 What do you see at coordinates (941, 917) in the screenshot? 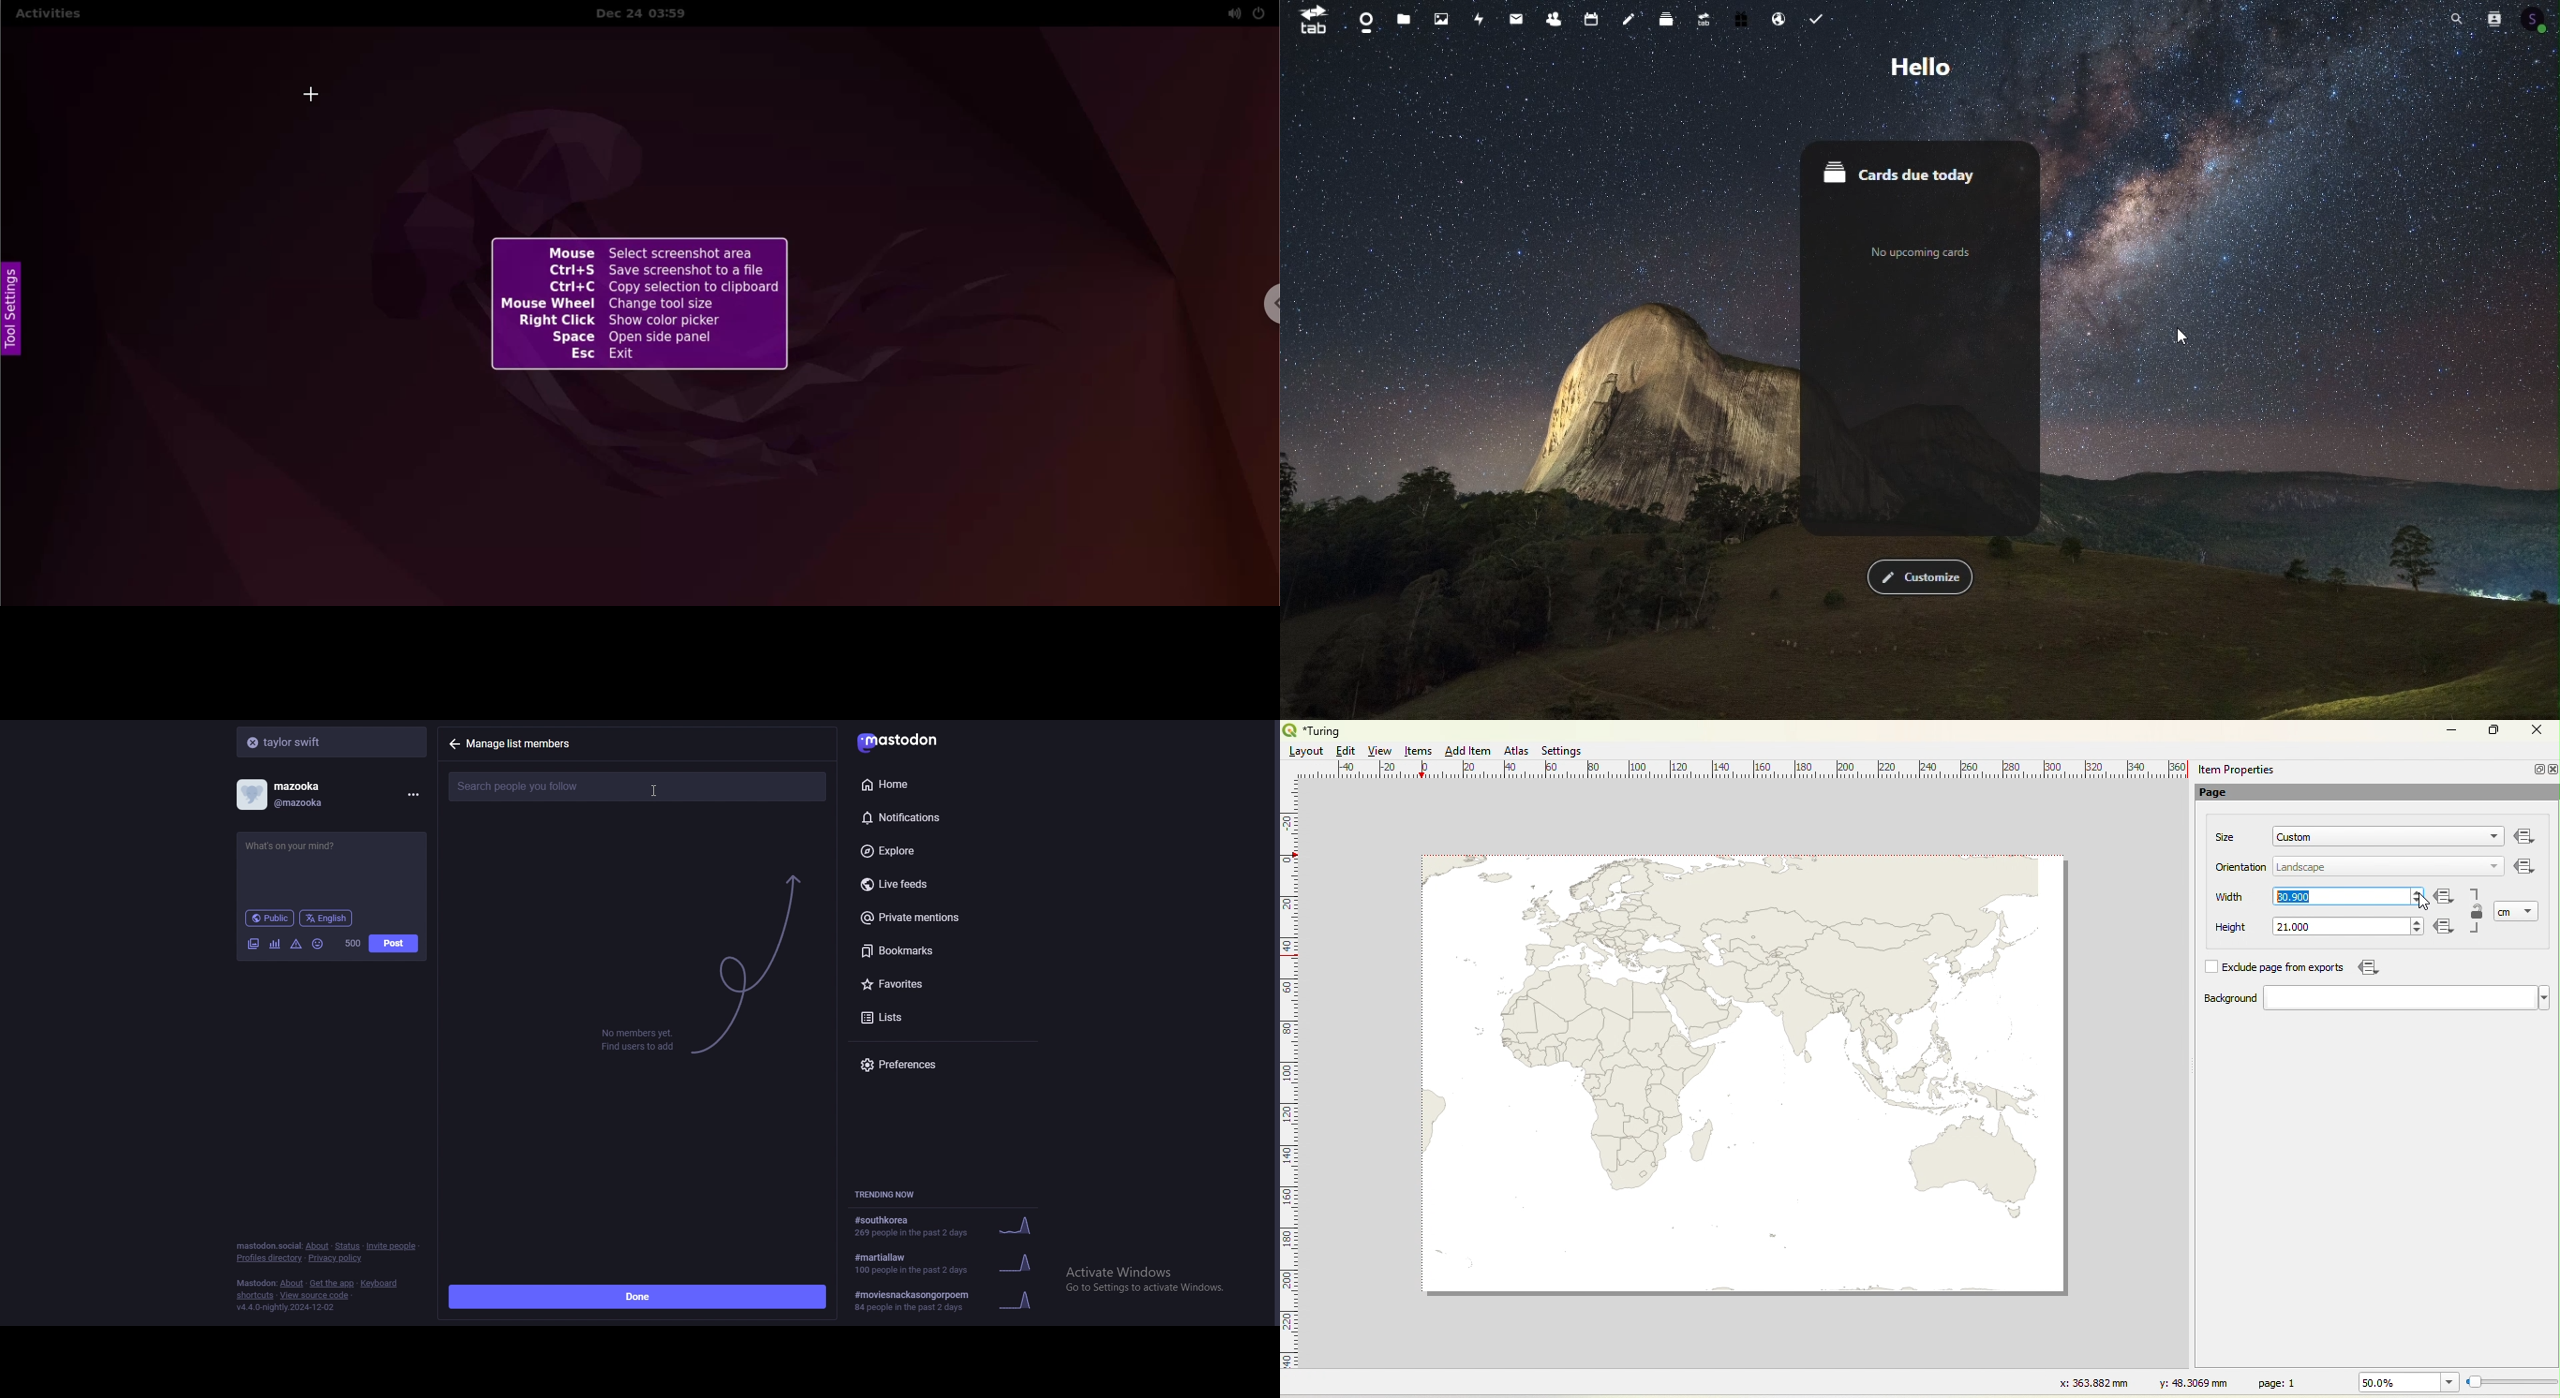
I see `private mentions` at bounding box center [941, 917].